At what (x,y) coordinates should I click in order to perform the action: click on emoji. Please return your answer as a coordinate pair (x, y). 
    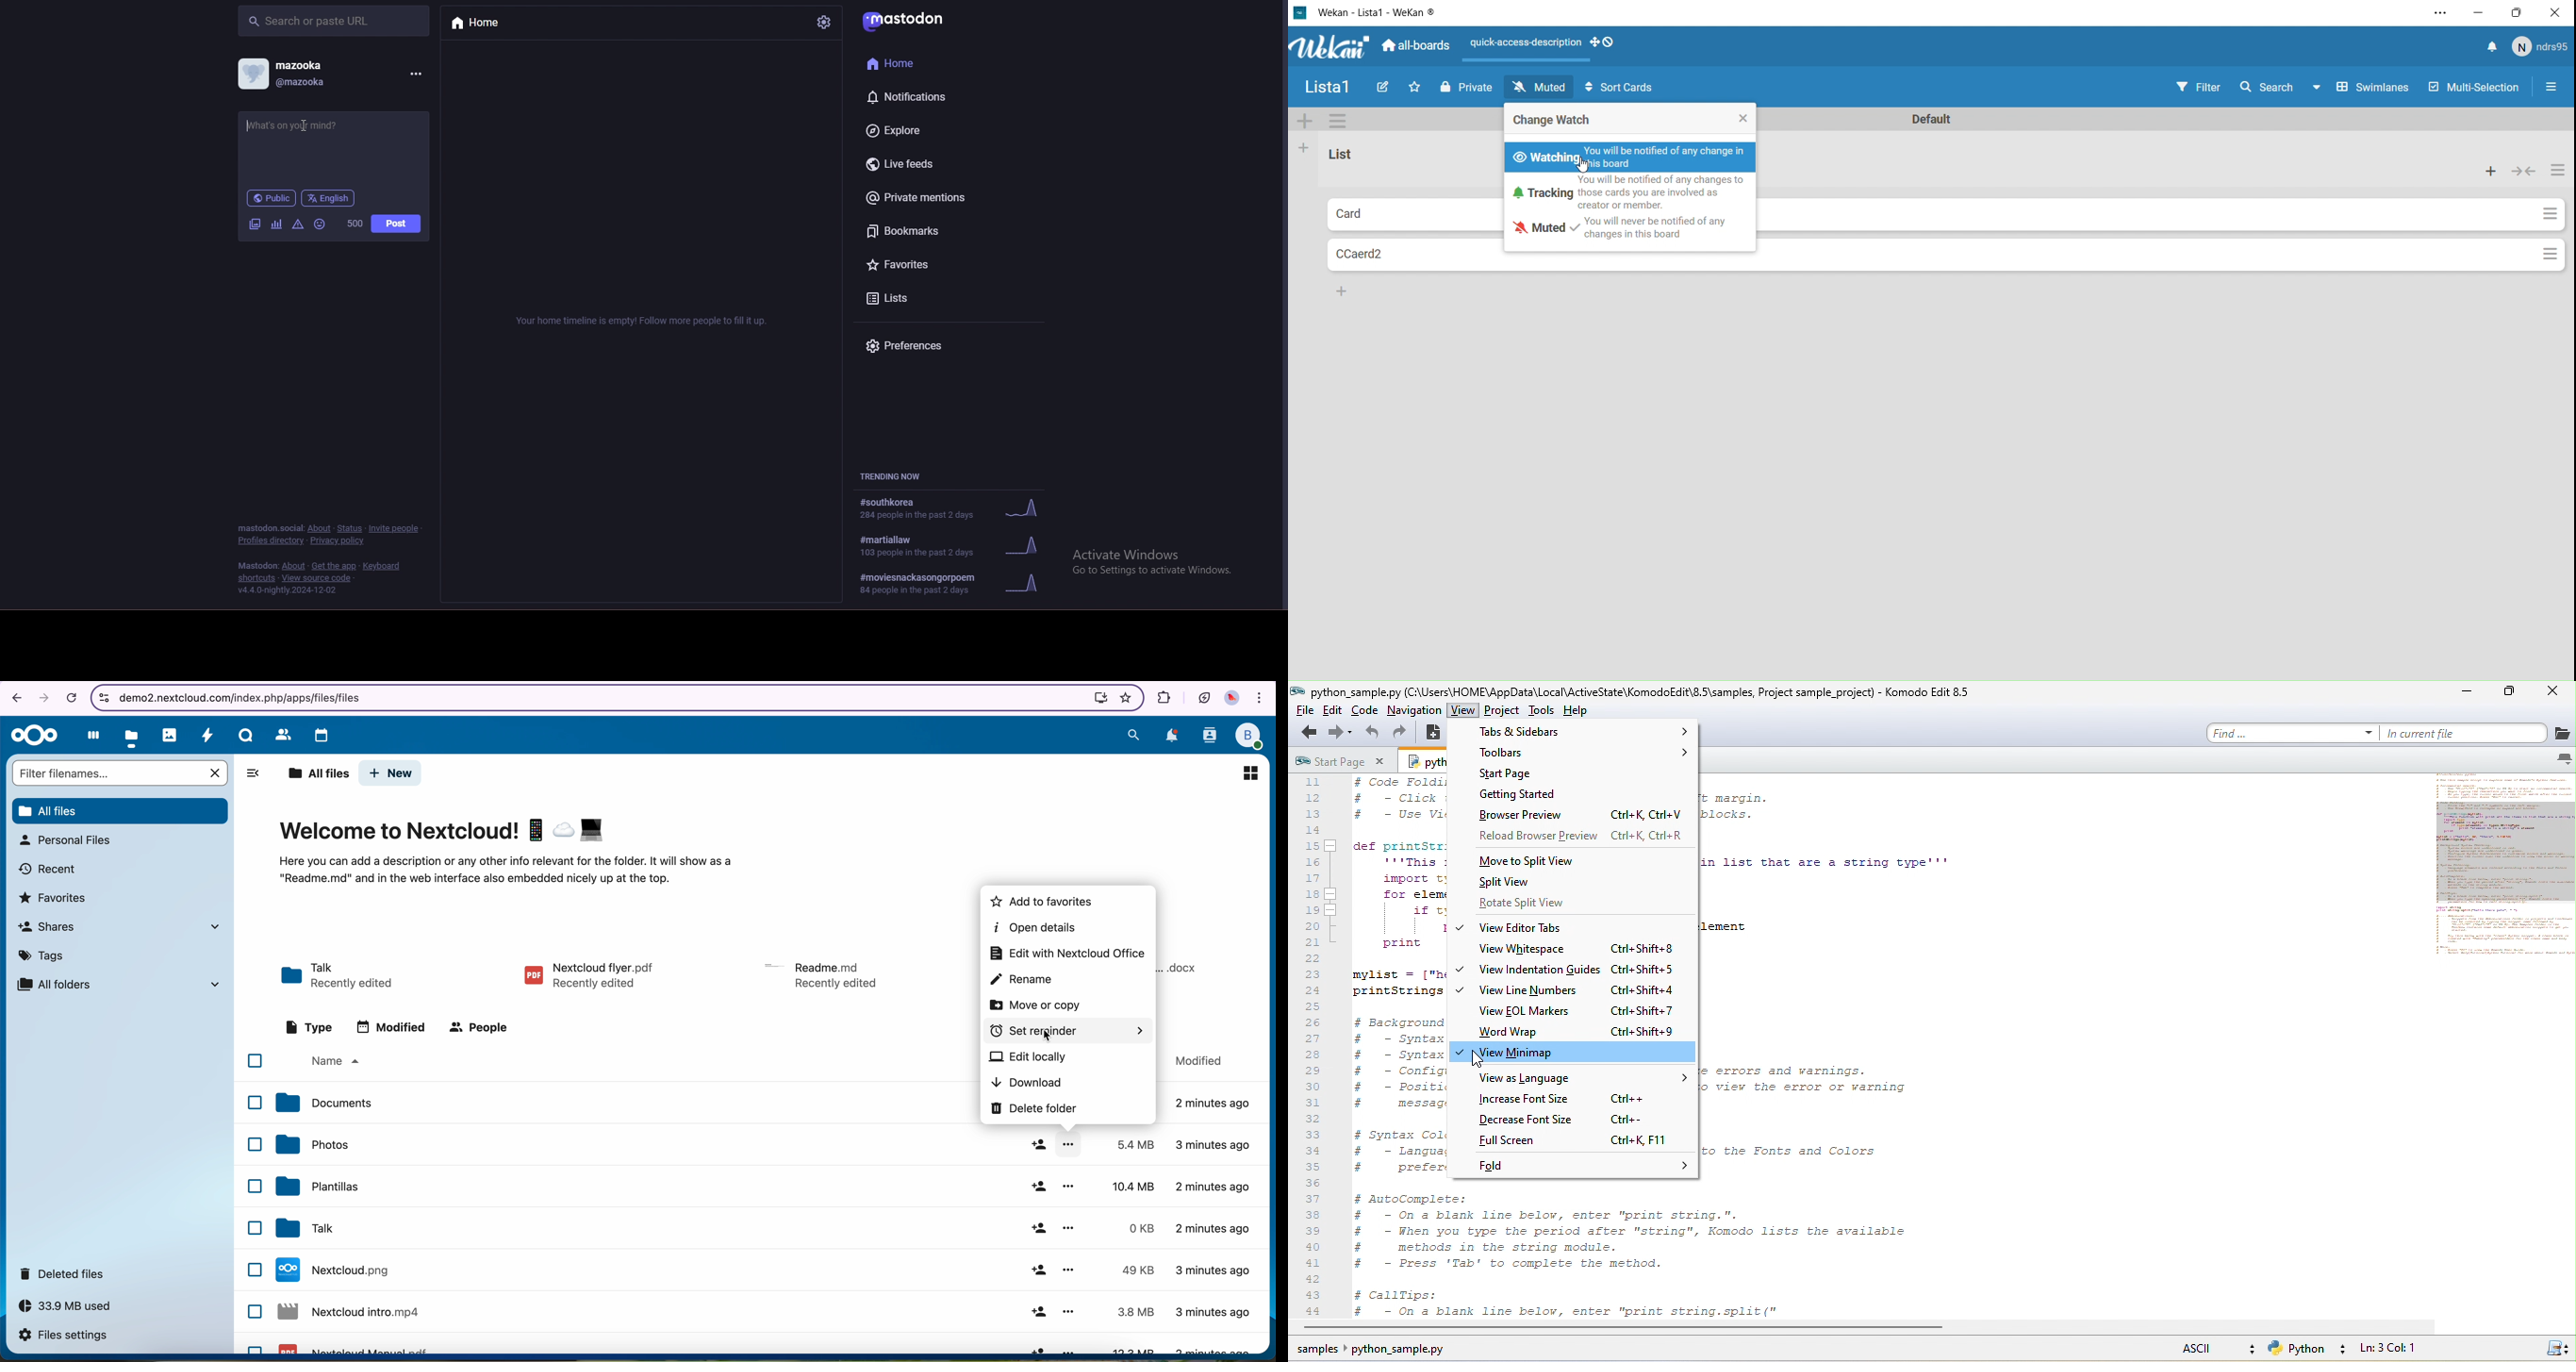
    Looking at the image, I should click on (323, 223).